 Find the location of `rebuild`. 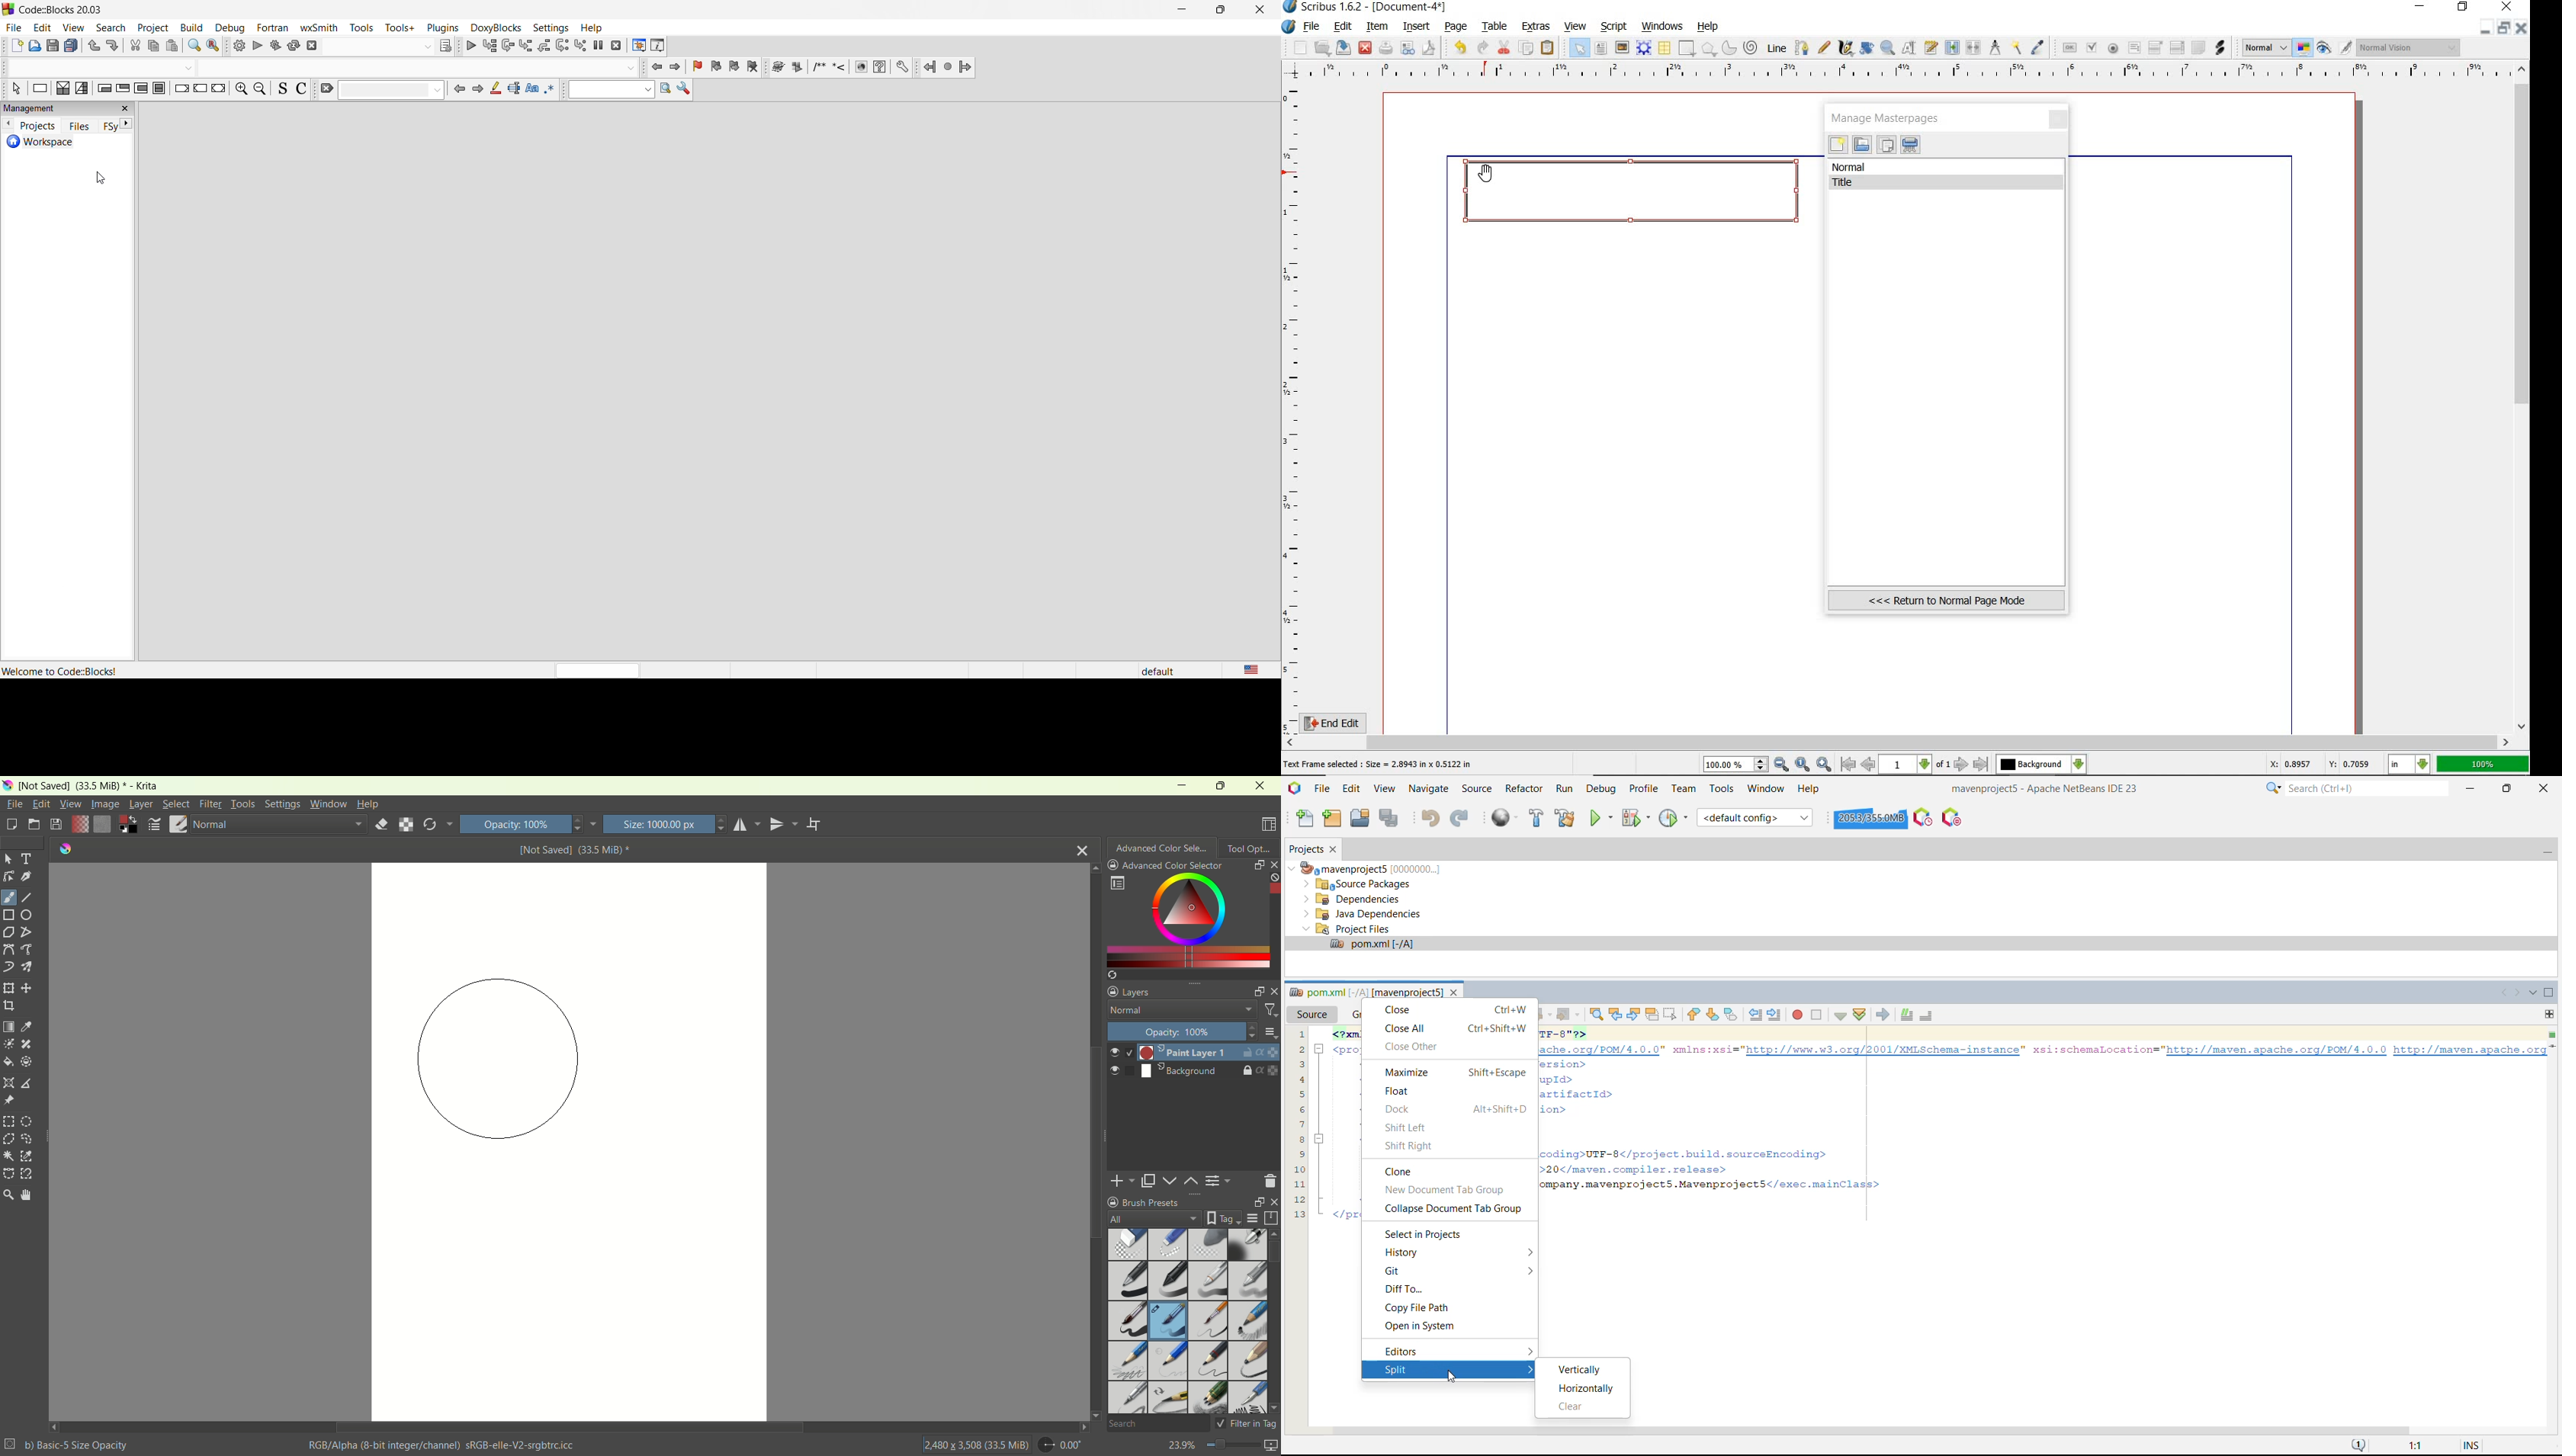

rebuild is located at coordinates (295, 47).